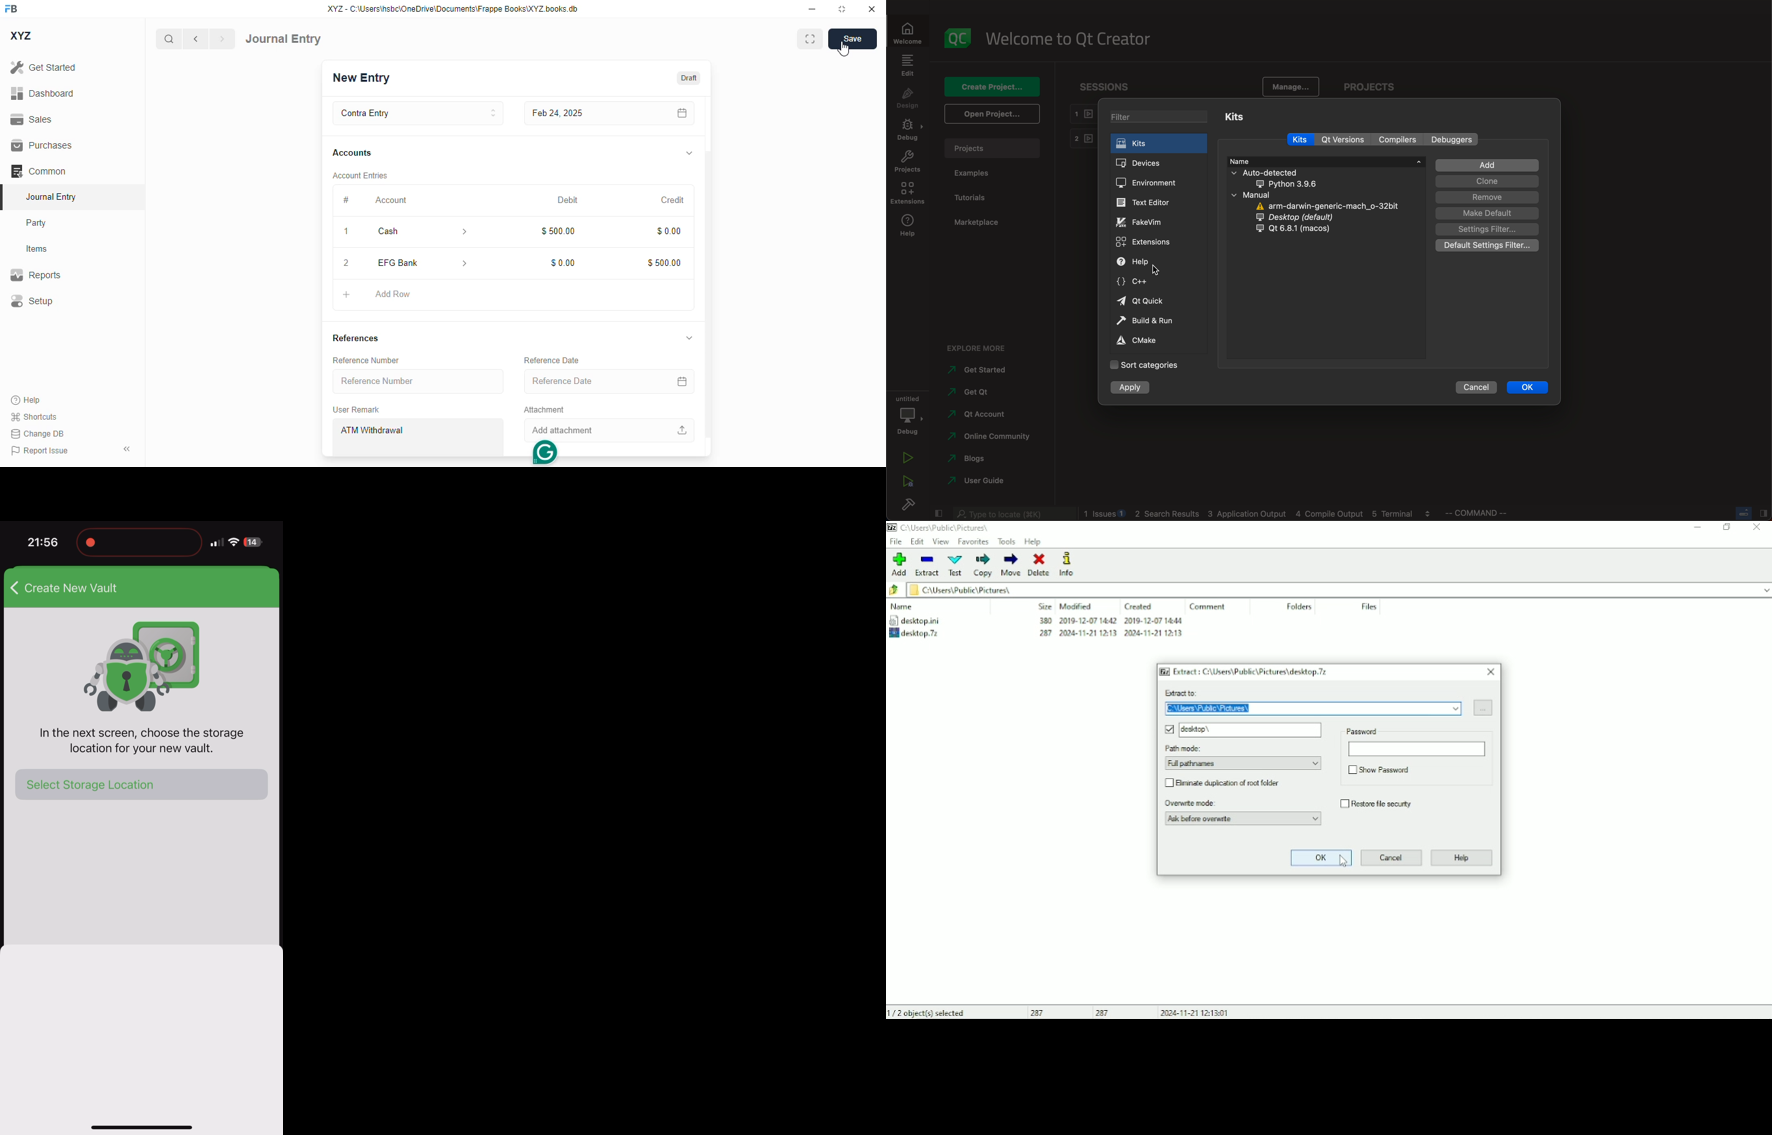  What do you see at coordinates (1155, 162) in the screenshot?
I see `devices` at bounding box center [1155, 162].